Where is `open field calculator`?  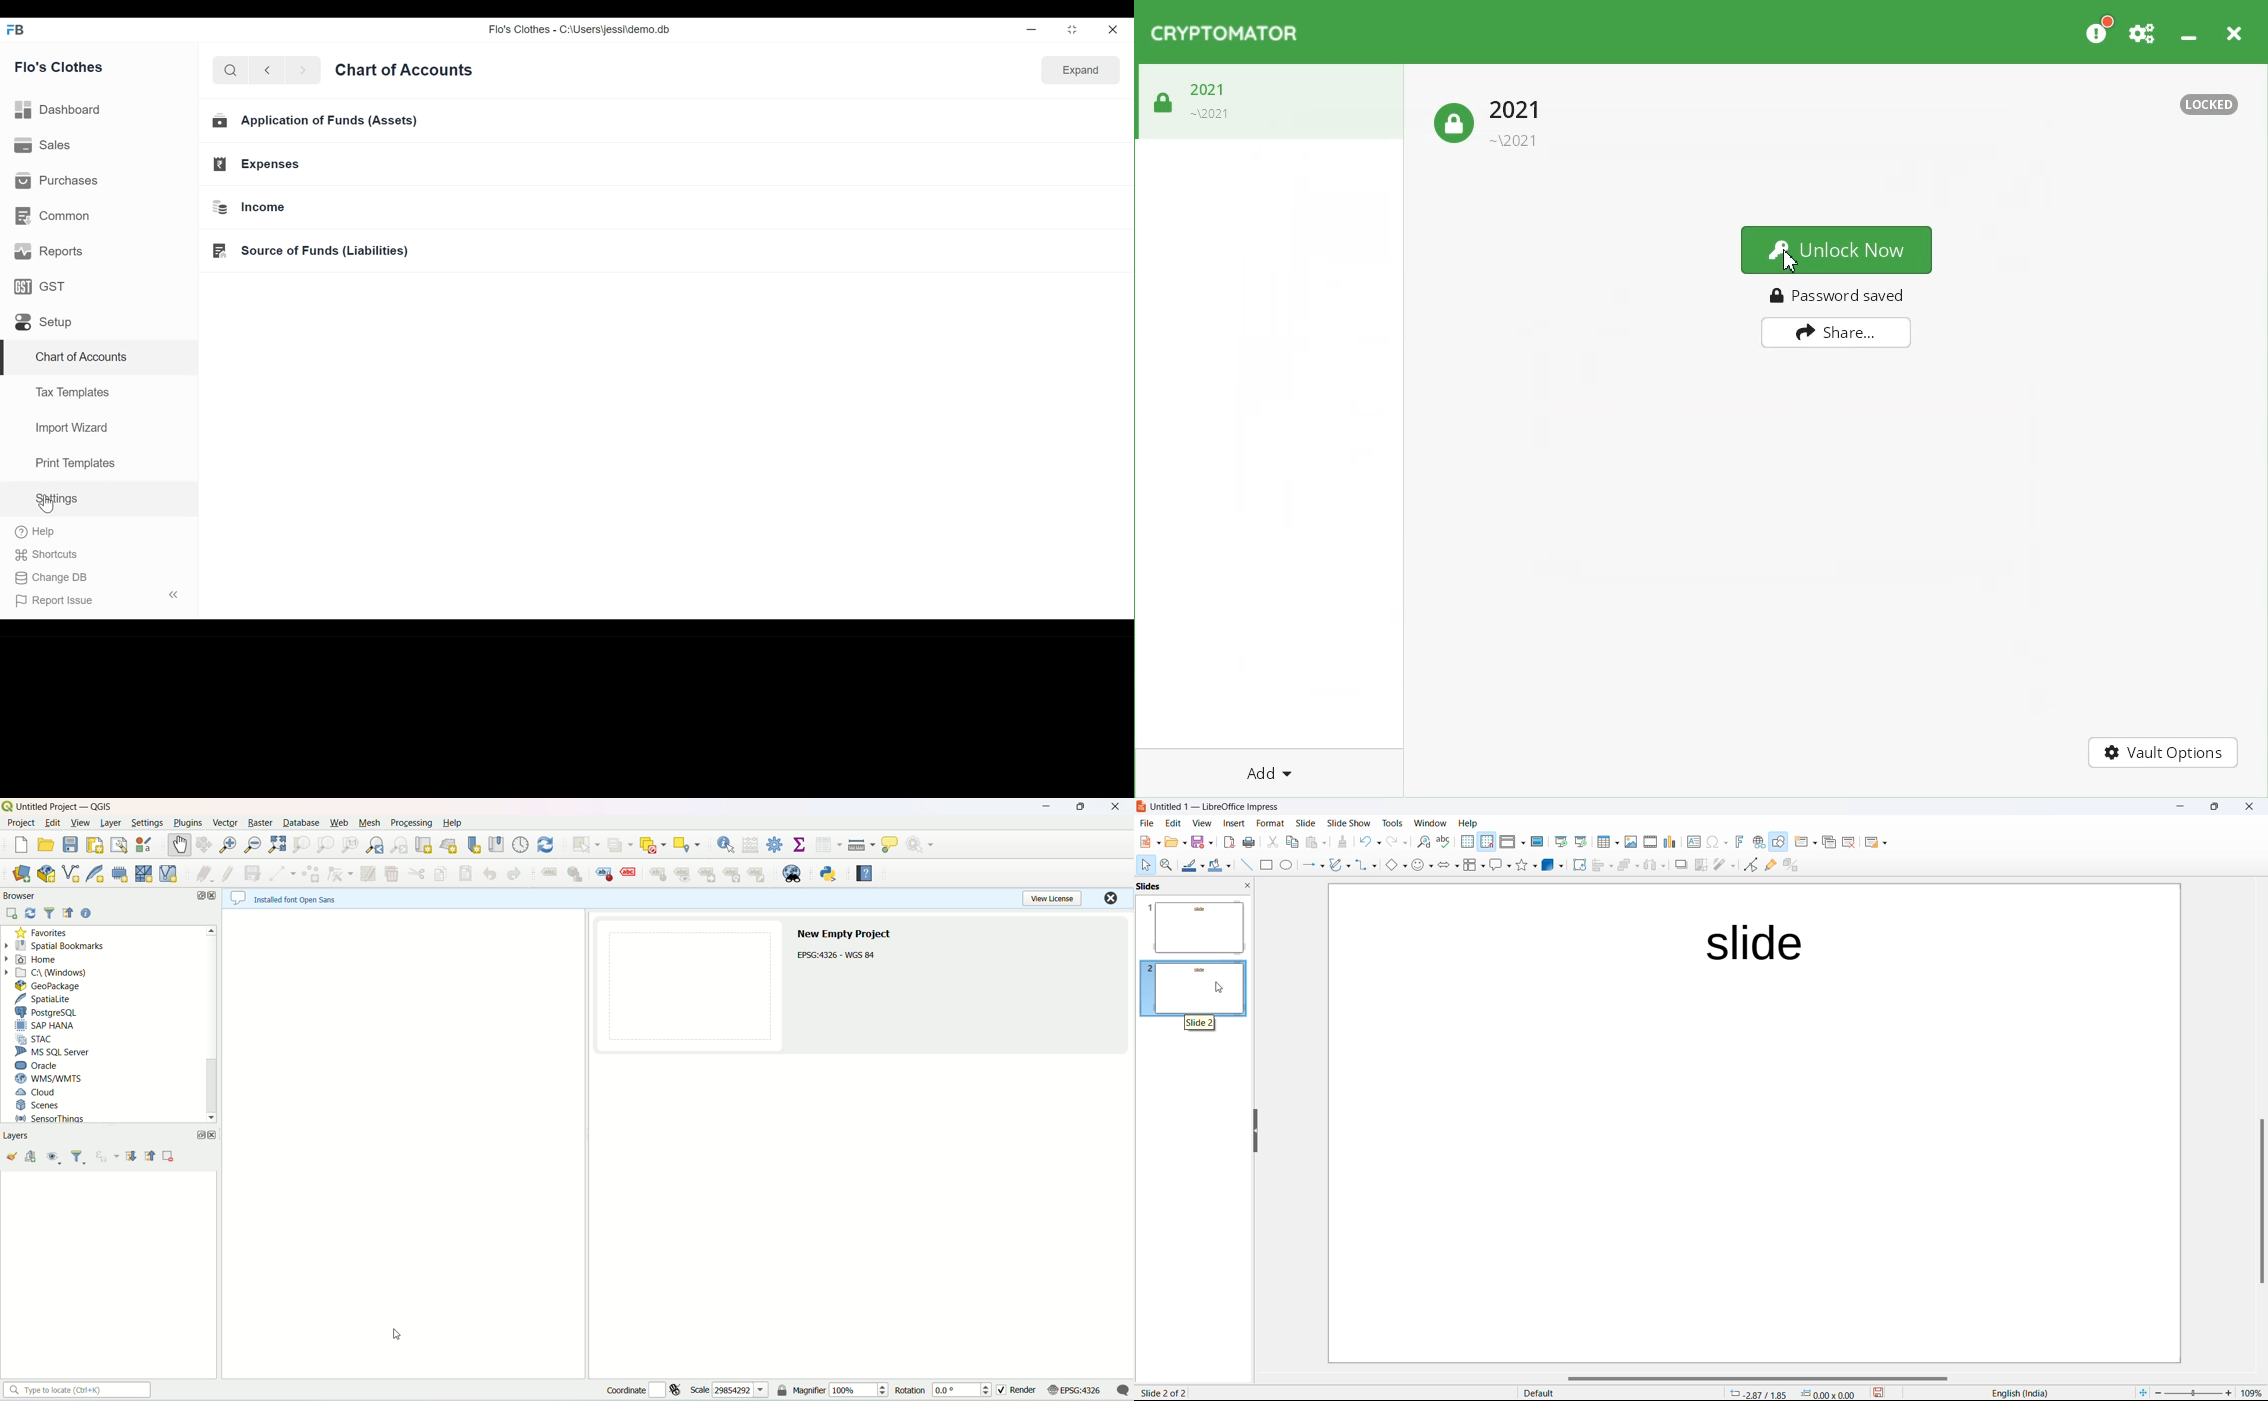
open field calculator is located at coordinates (752, 846).